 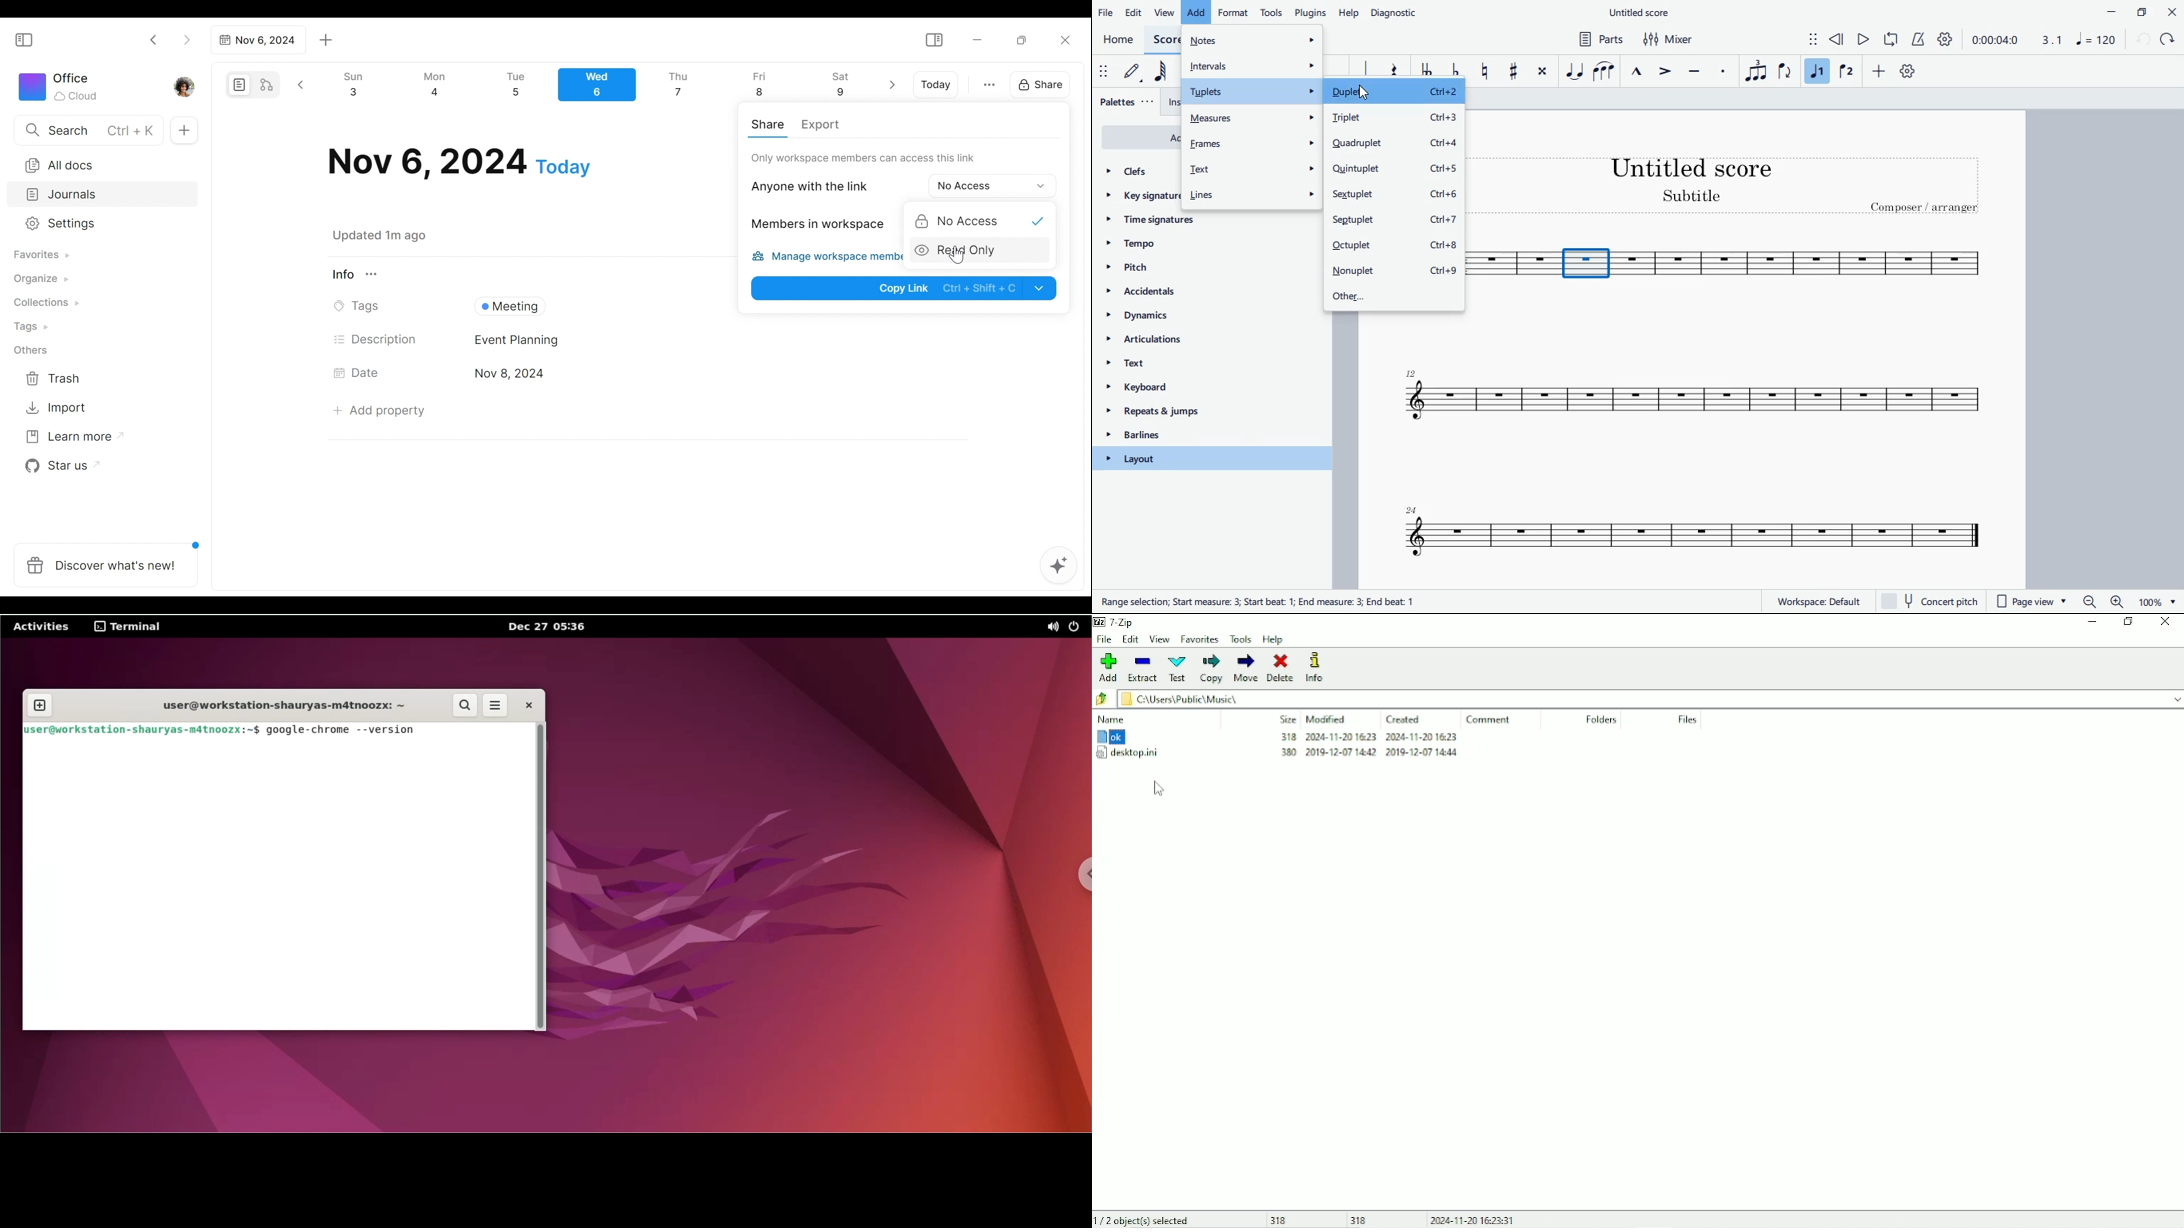 What do you see at coordinates (87, 130) in the screenshot?
I see `Search` at bounding box center [87, 130].